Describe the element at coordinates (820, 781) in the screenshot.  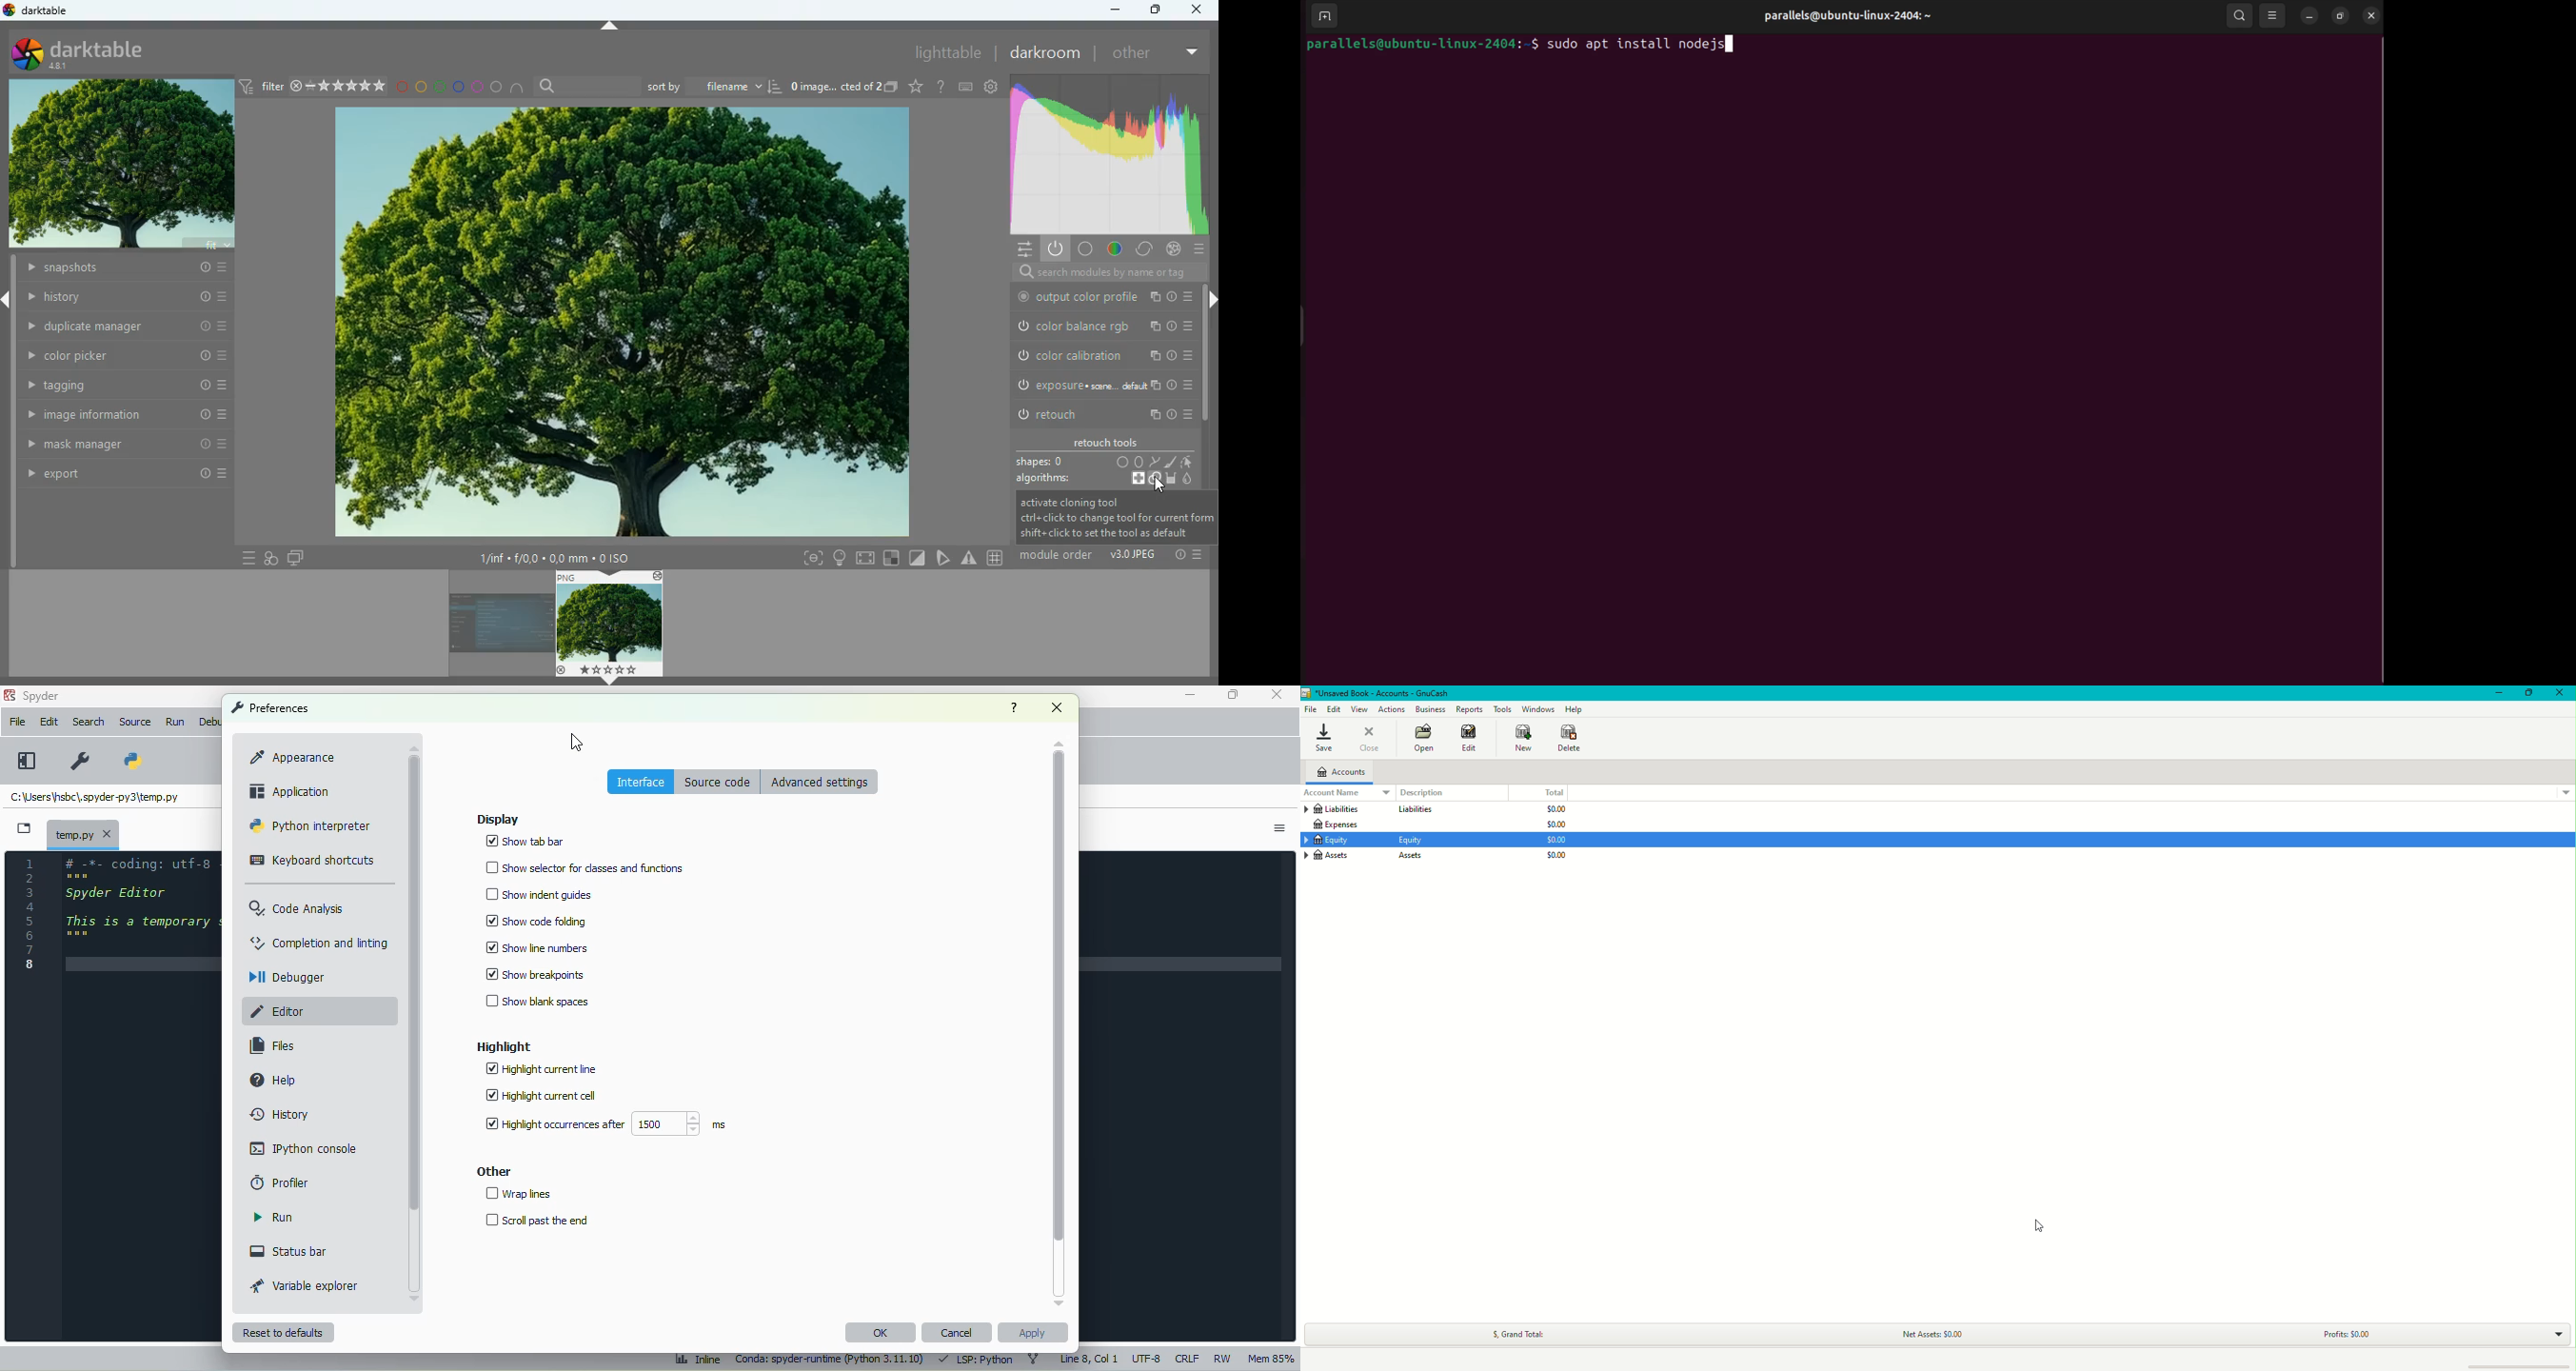
I see `advanced settings` at that location.